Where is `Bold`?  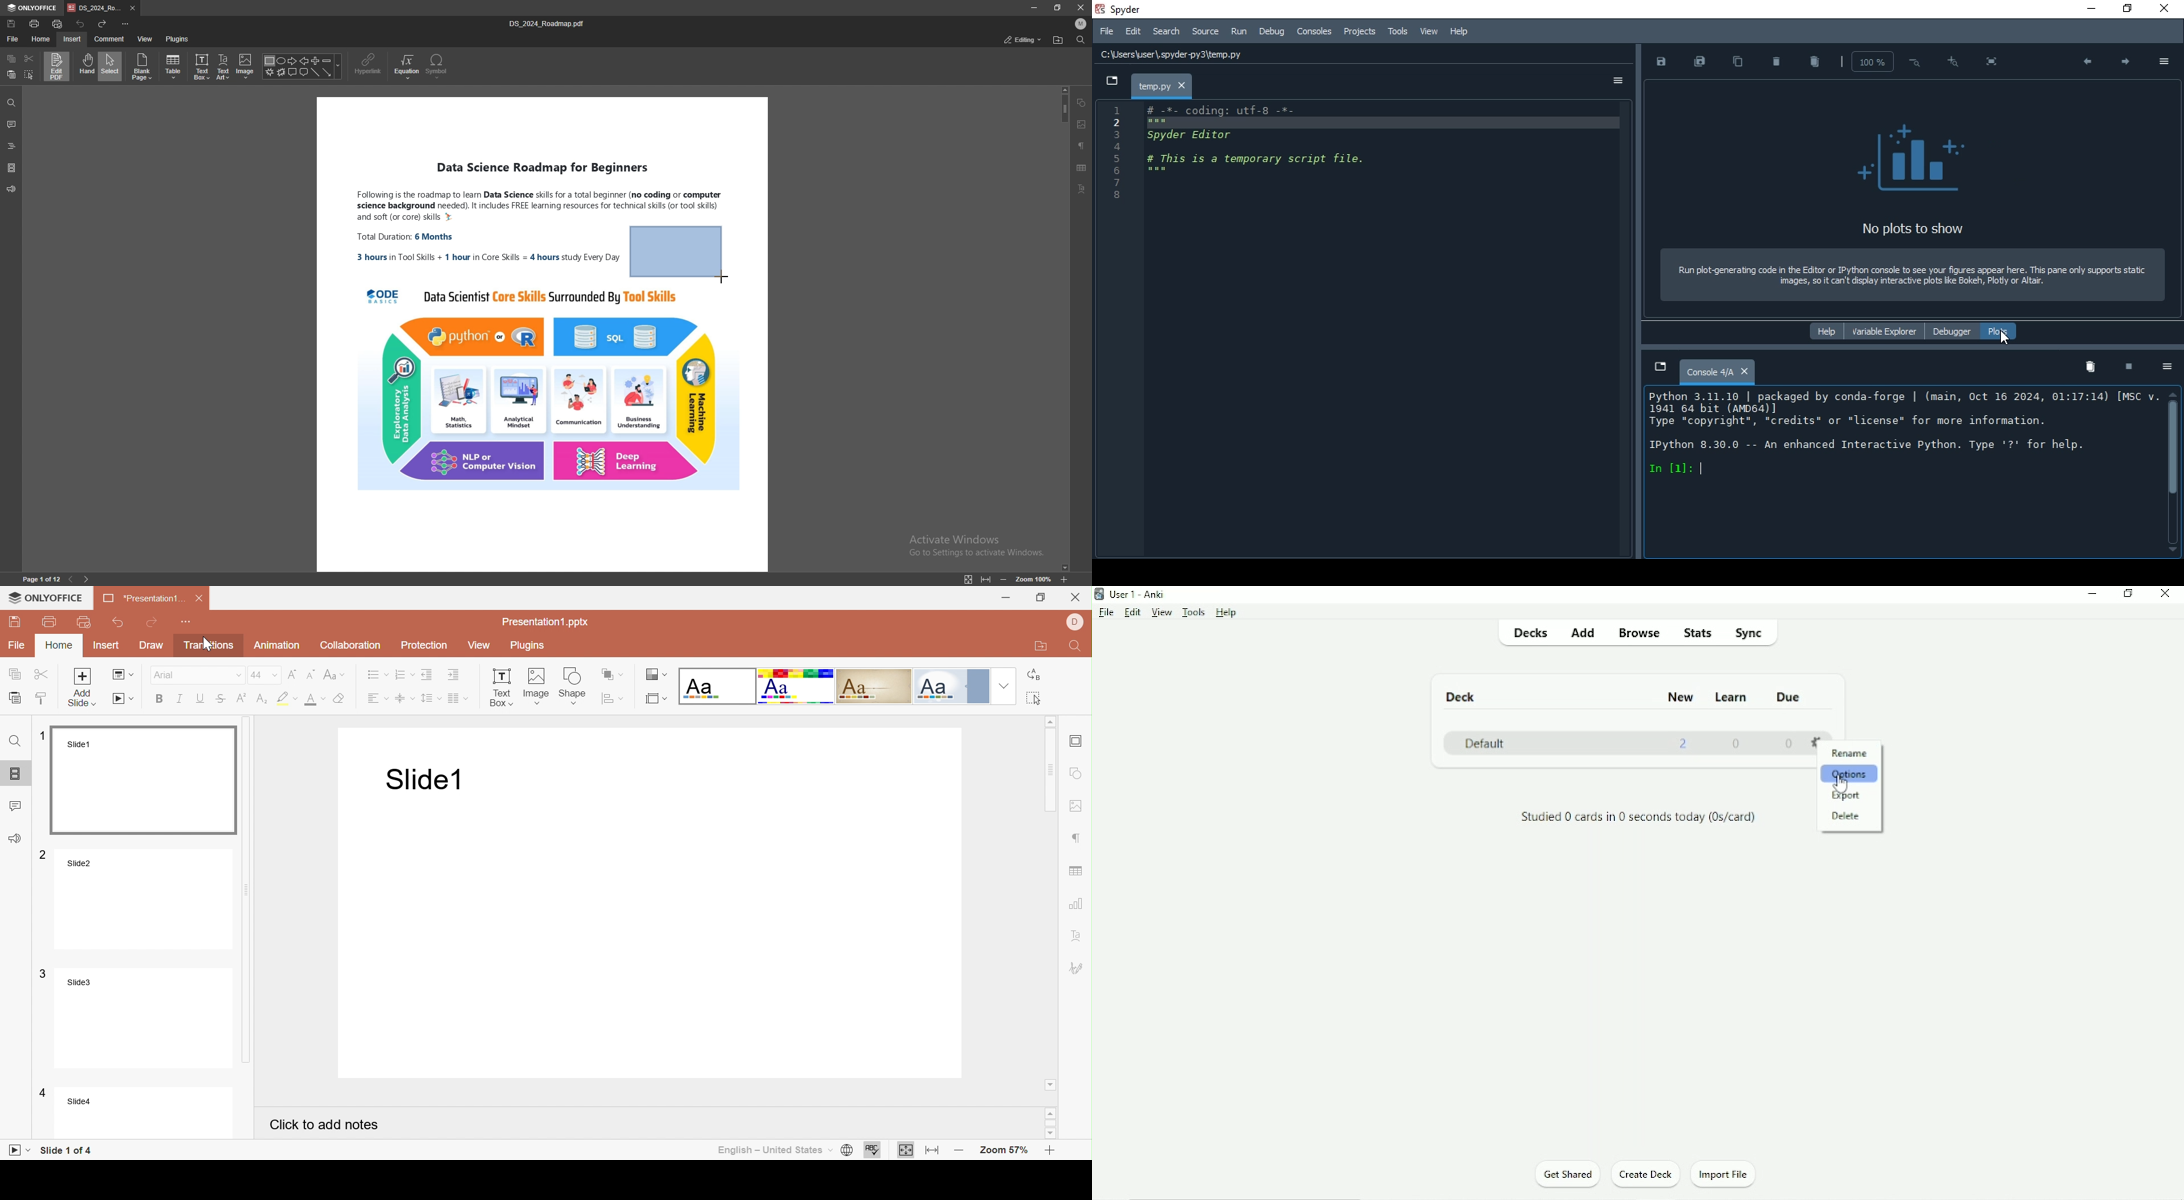
Bold is located at coordinates (157, 699).